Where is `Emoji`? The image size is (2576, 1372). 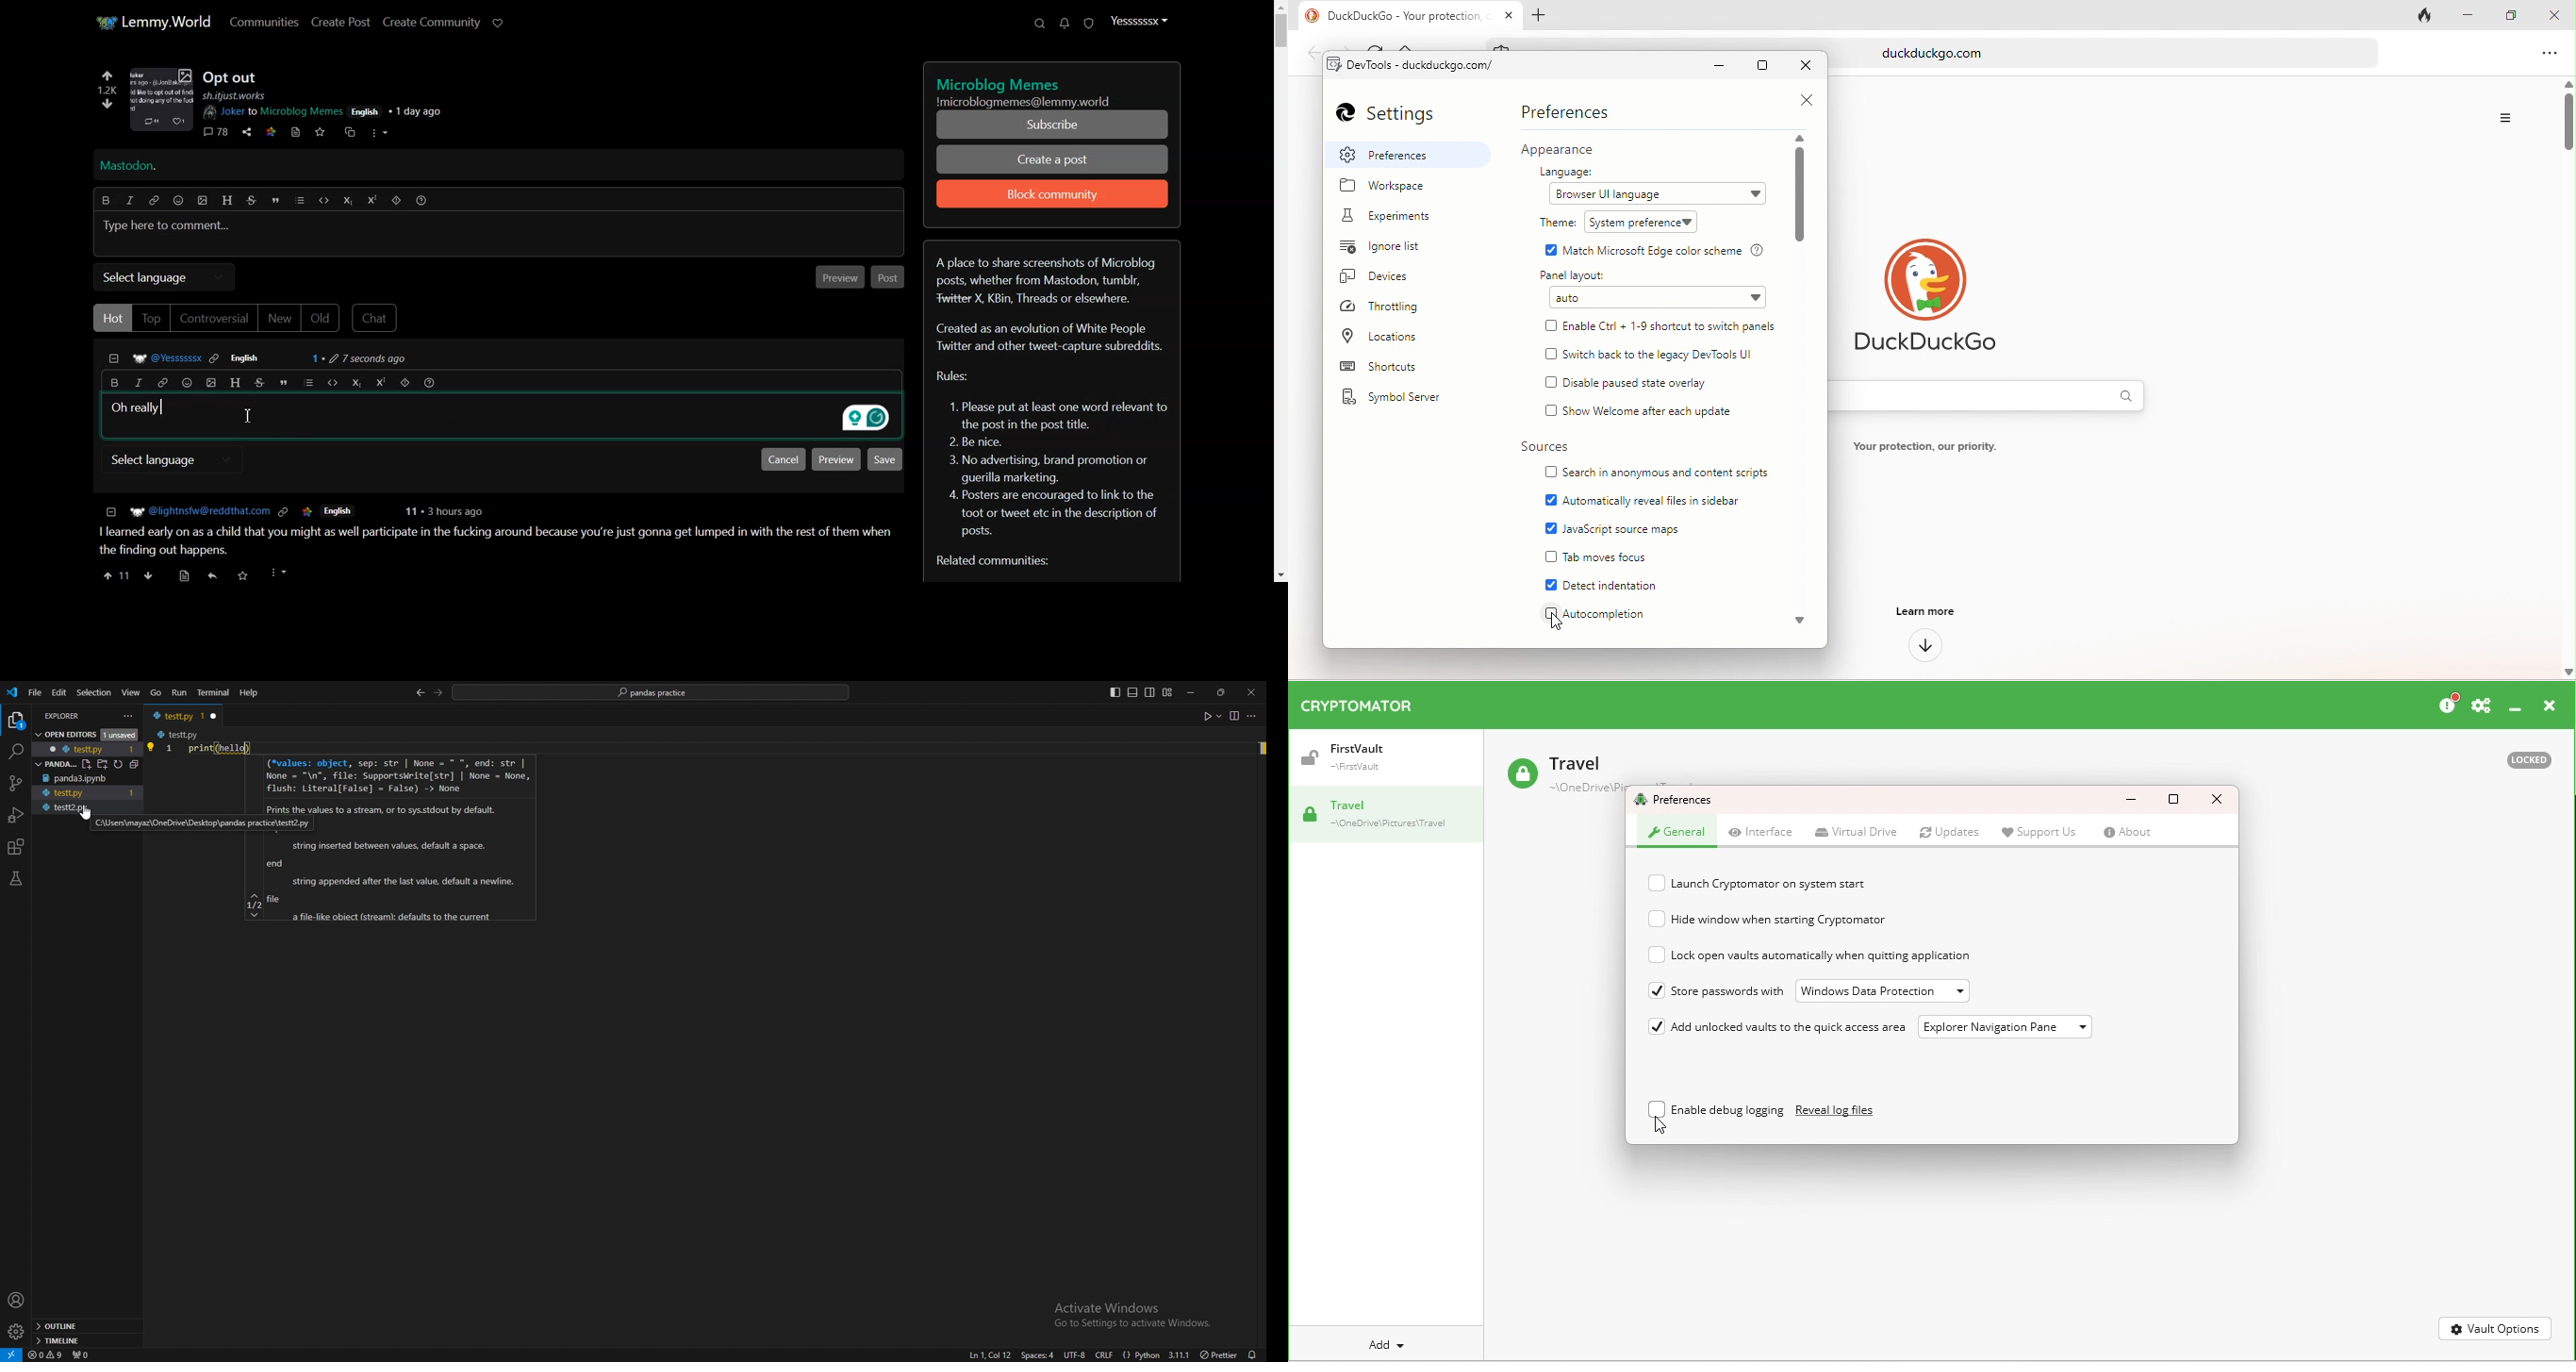 Emoji is located at coordinates (180, 200).